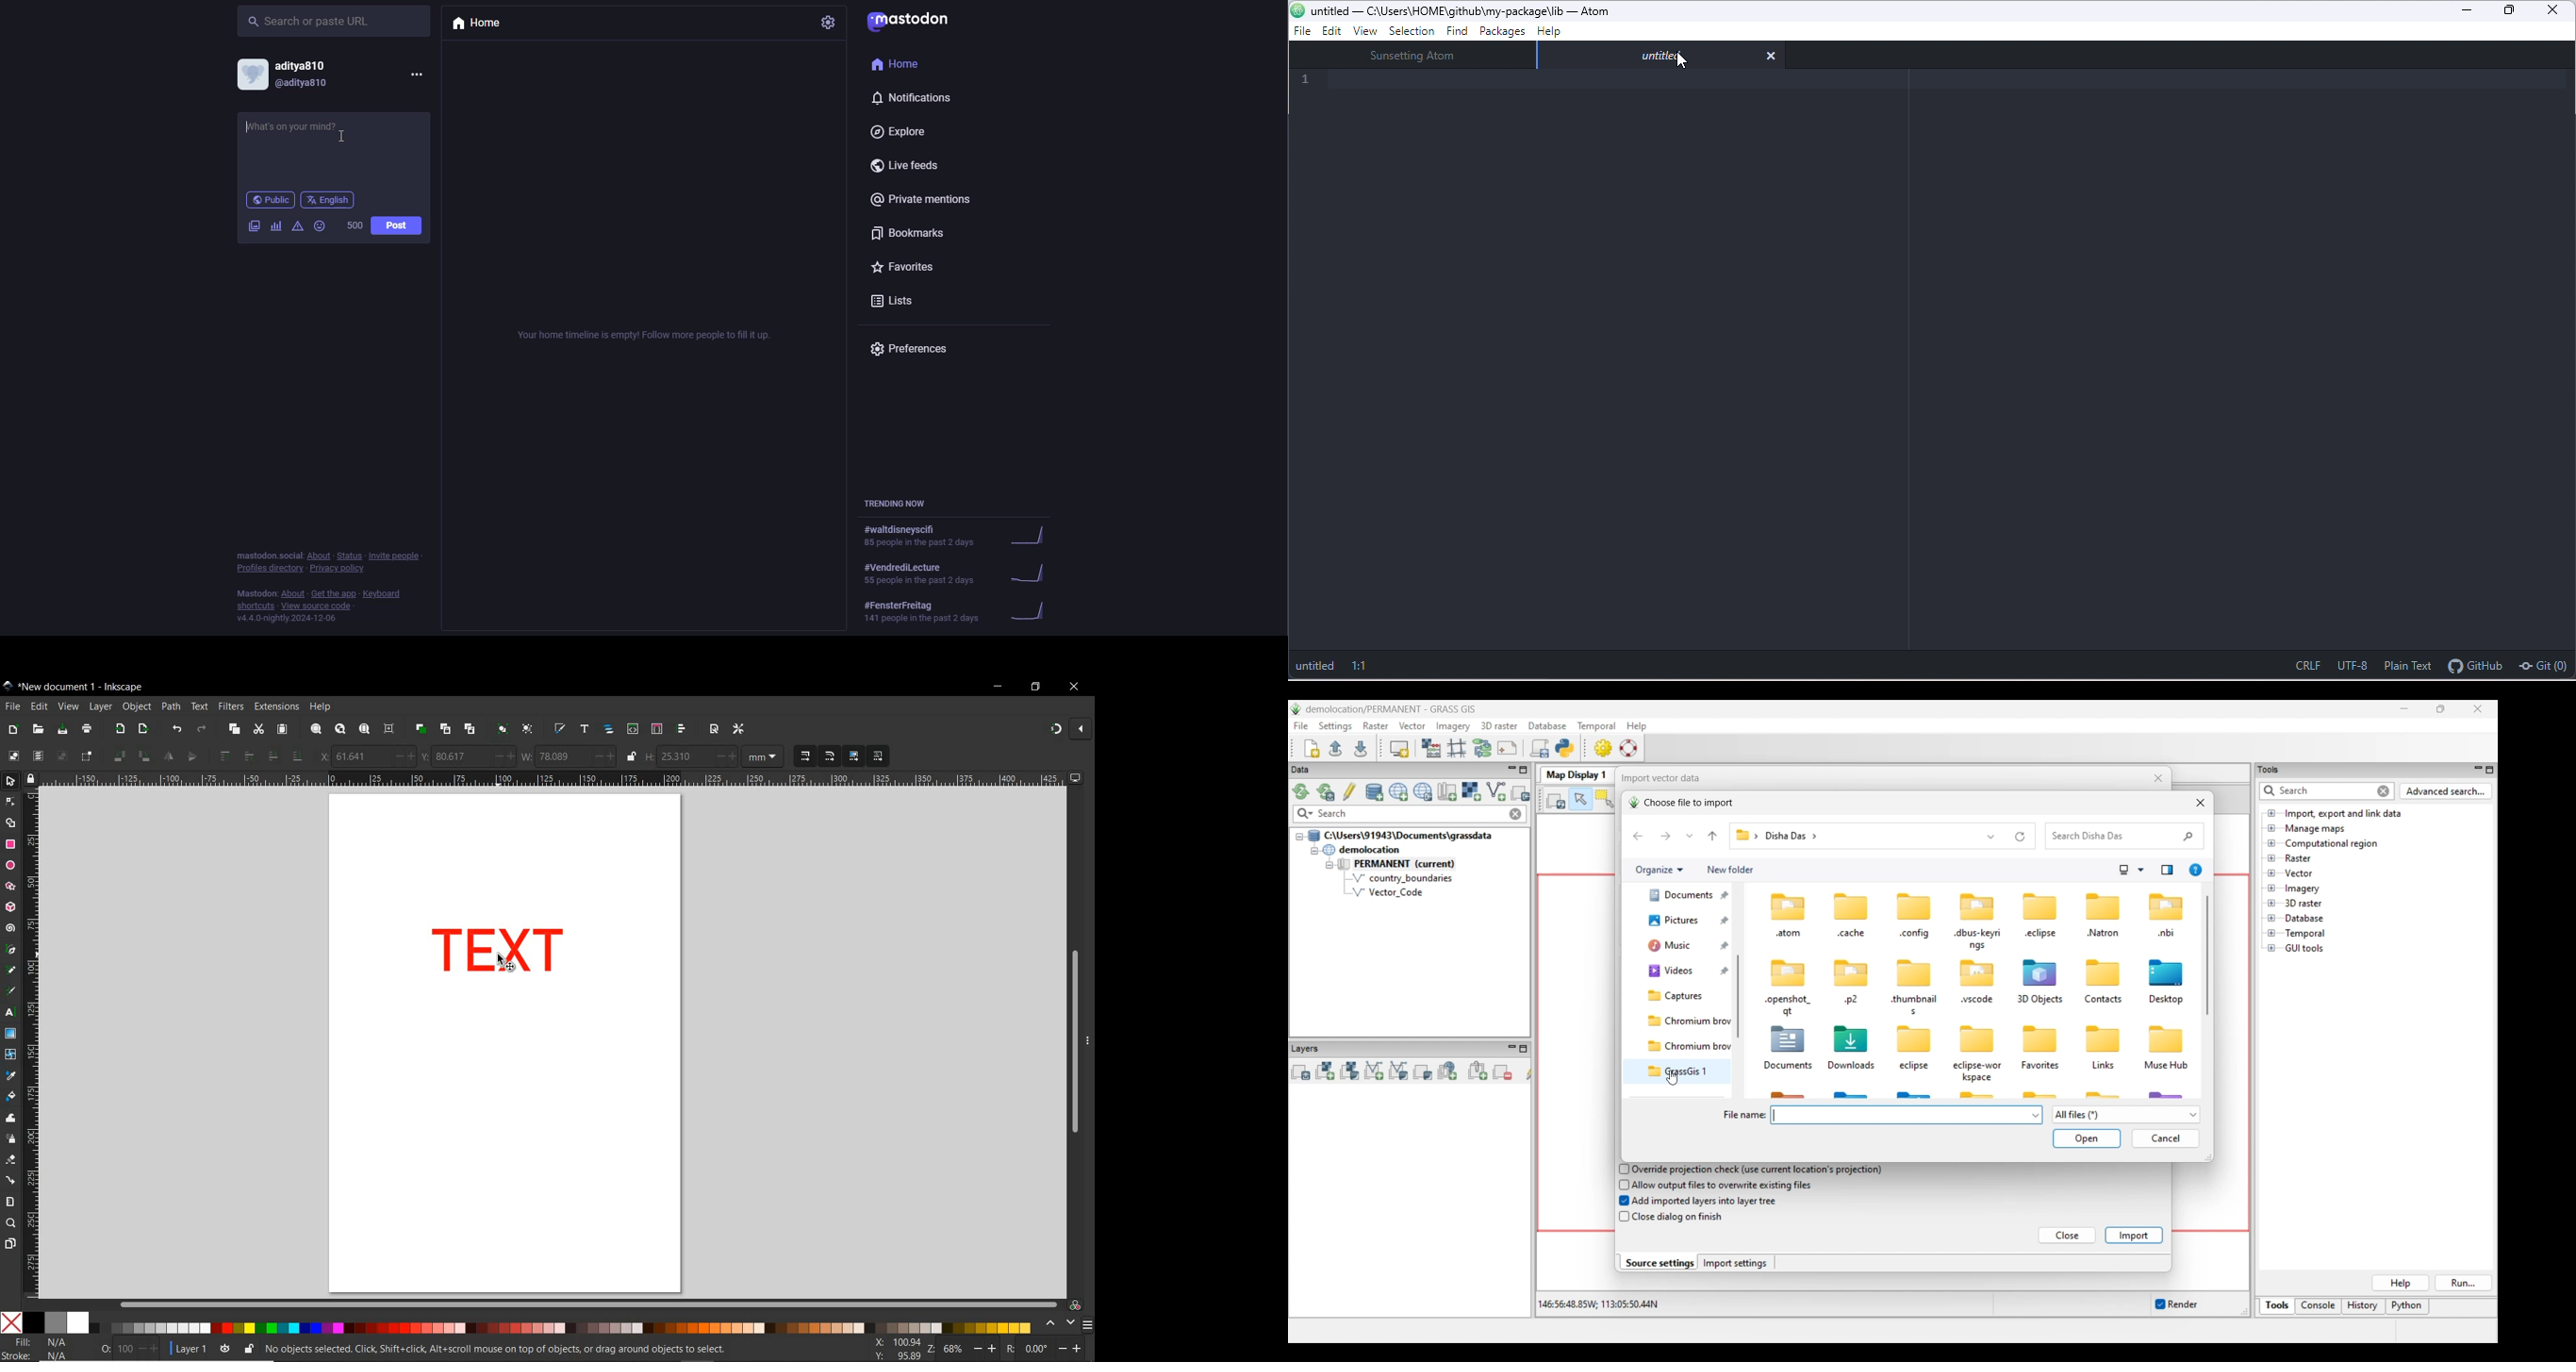  I want to click on width of selection, so click(569, 756).